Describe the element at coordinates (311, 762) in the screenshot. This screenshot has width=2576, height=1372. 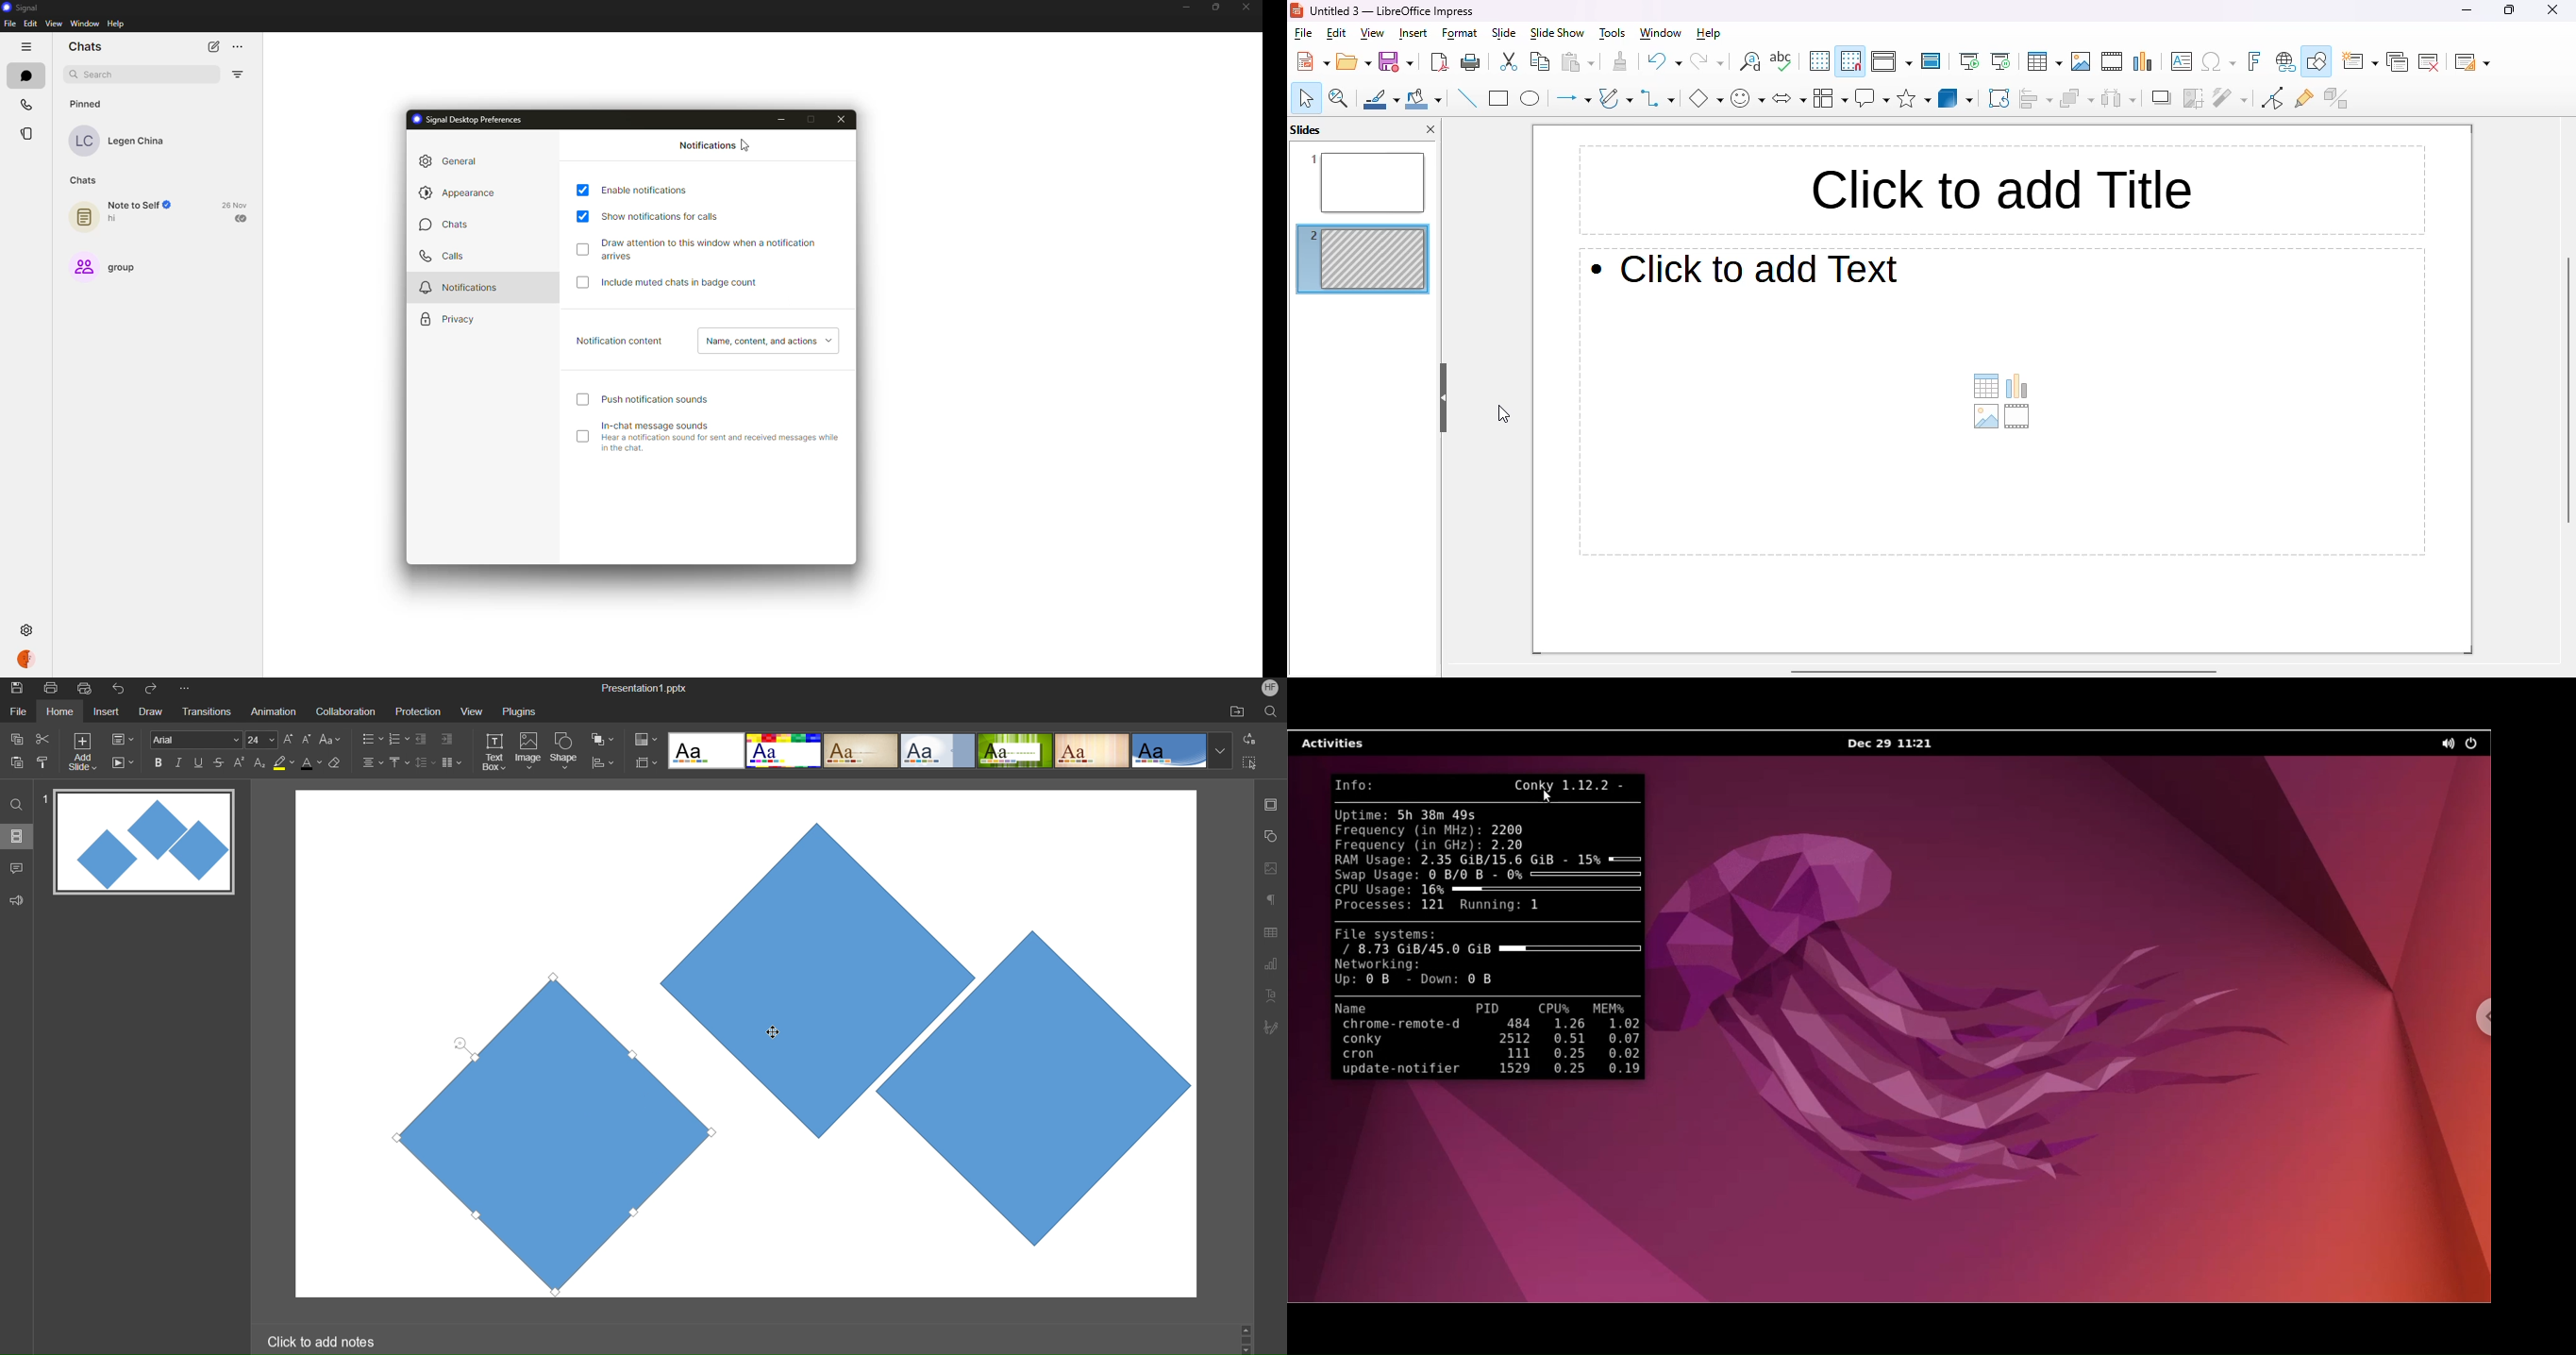
I see `Text Color` at that location.